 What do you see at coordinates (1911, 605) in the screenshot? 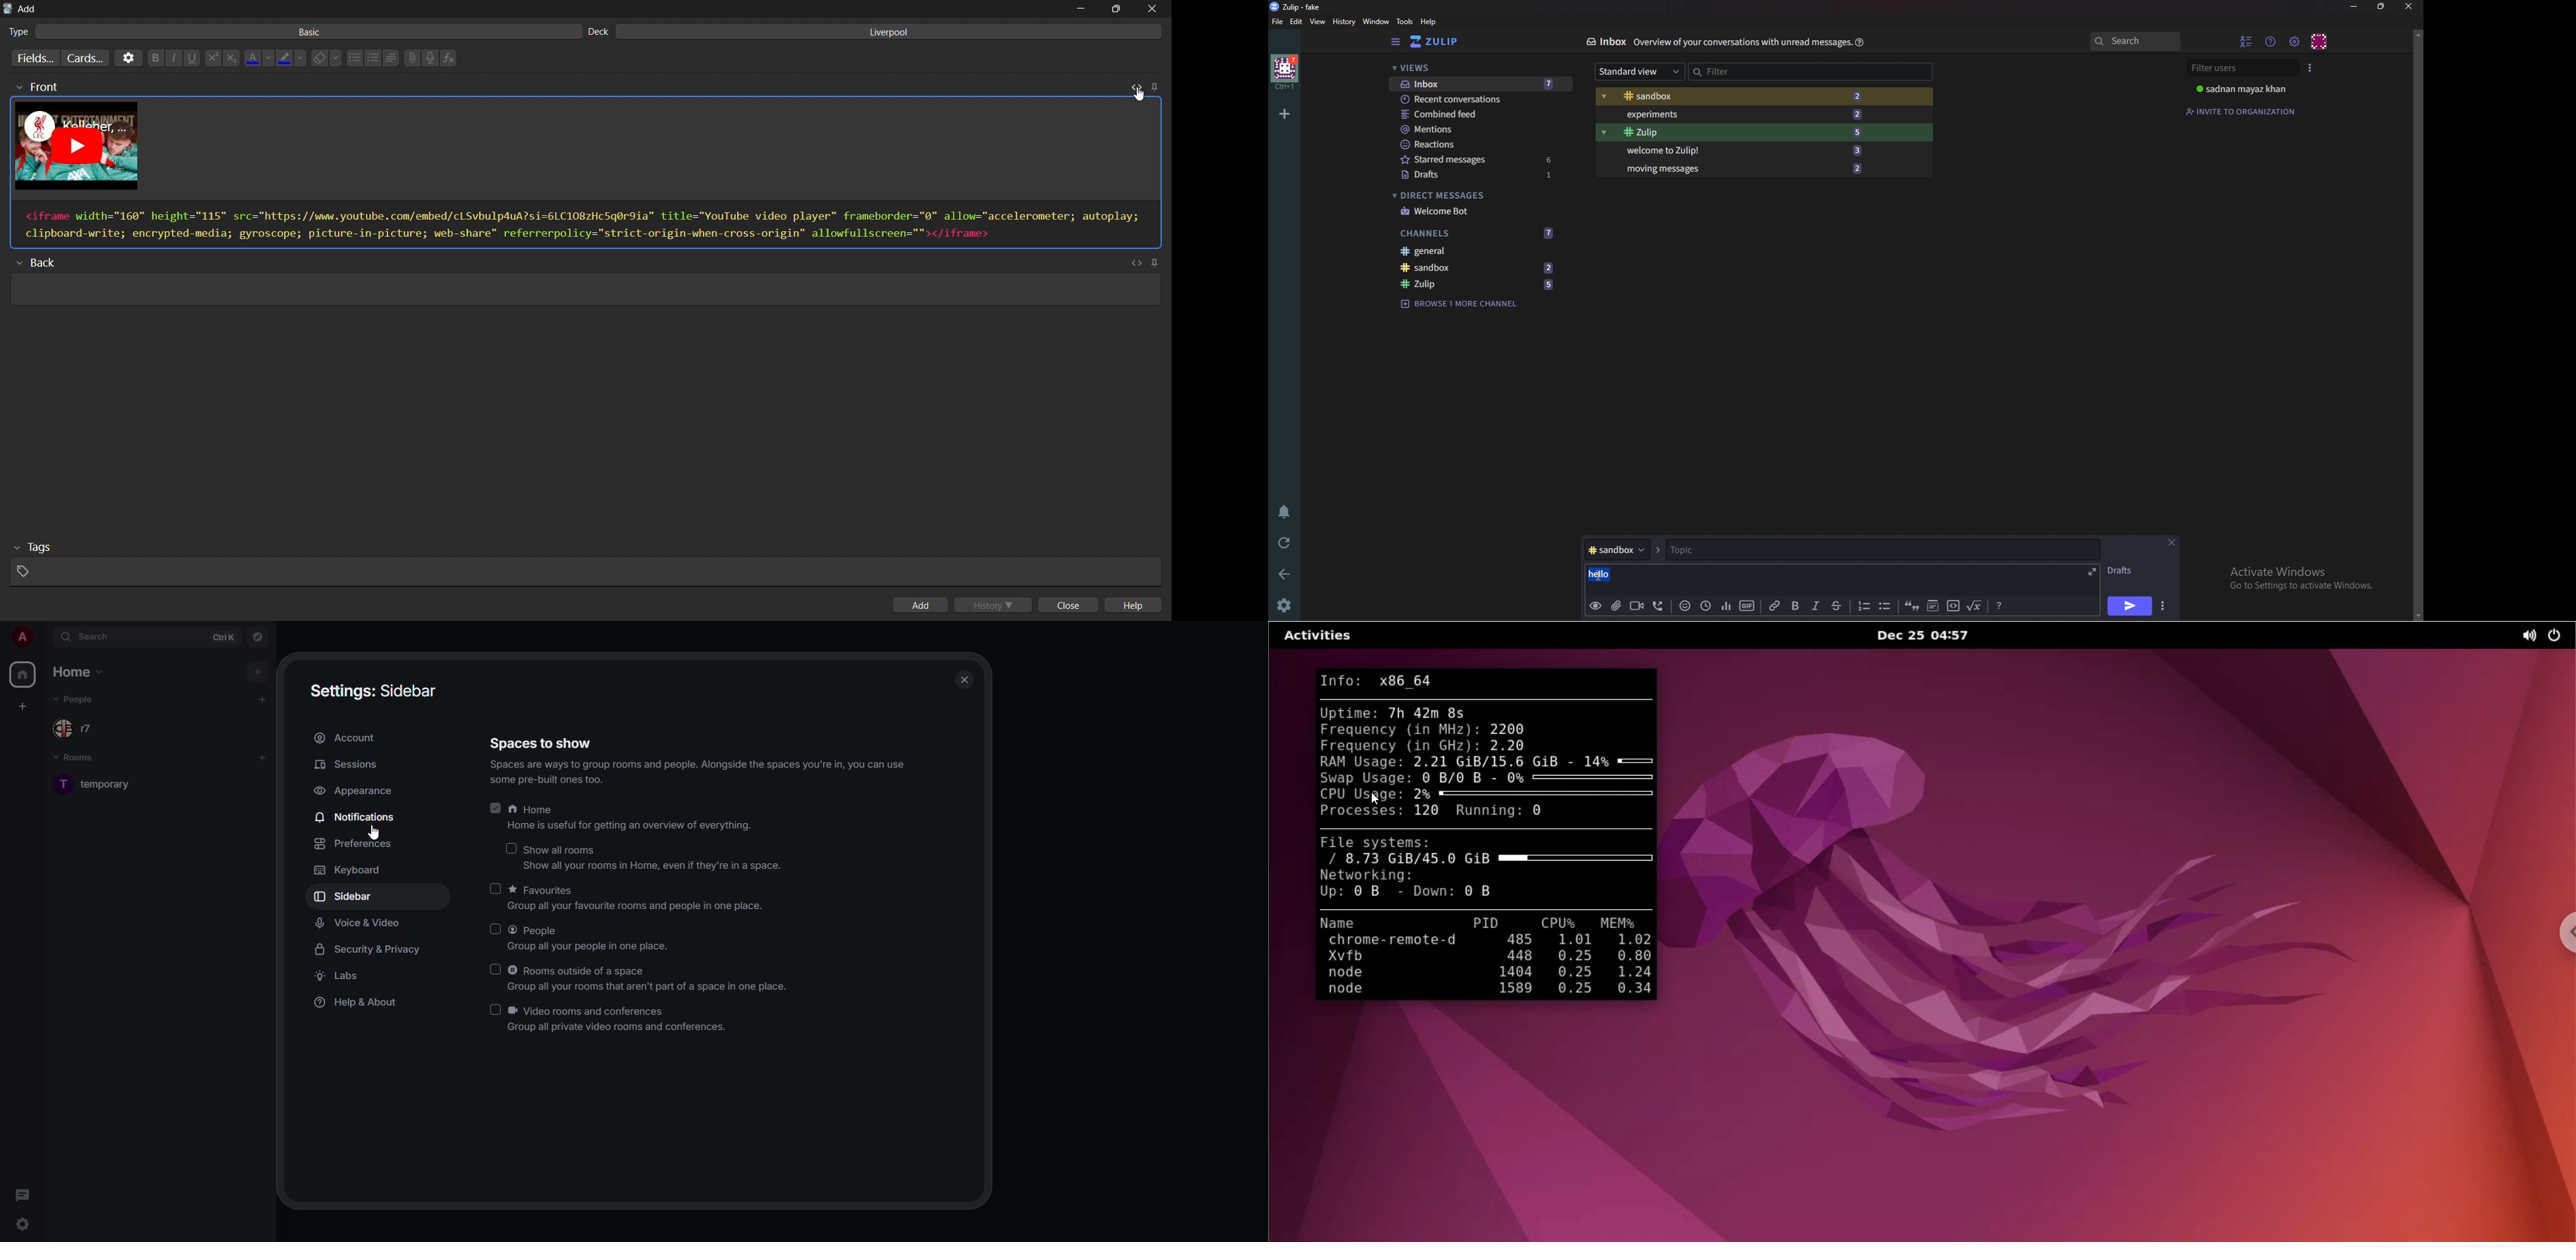
I see `quote` at bounding box center [1911, 605].